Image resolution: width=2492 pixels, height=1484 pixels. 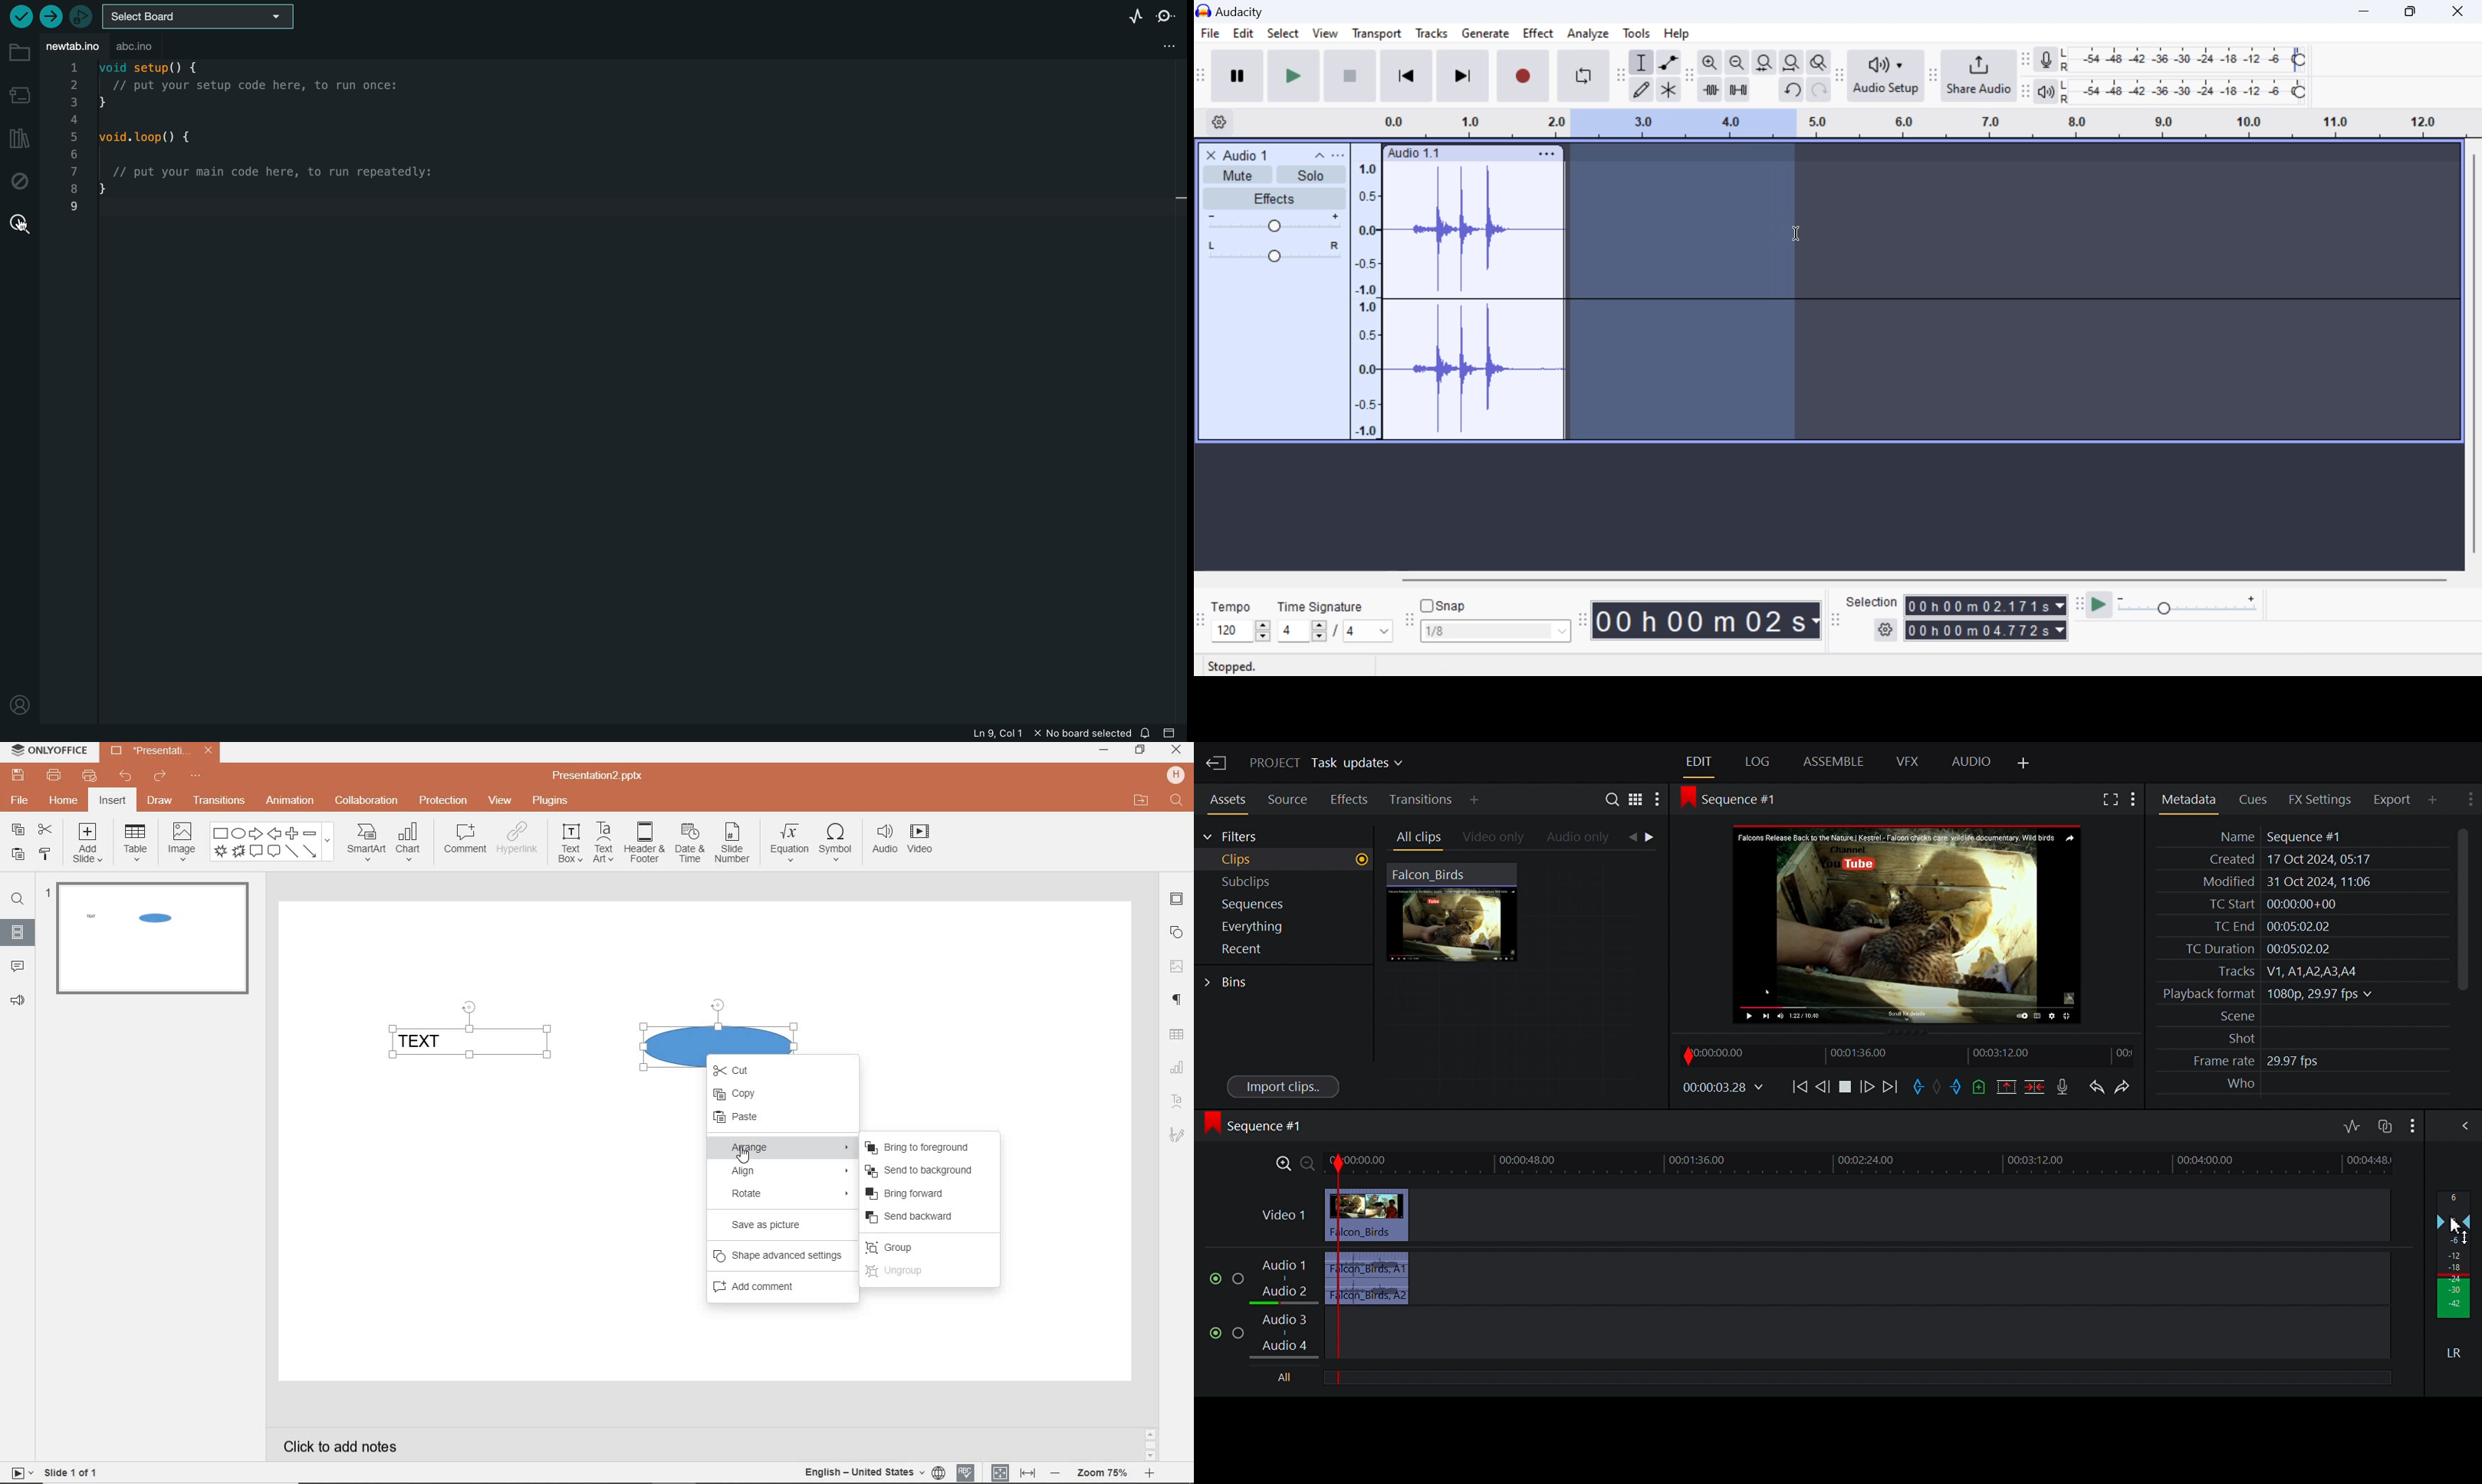 What do you see at coordinates (1737, 64) in the screenshot?
I see `zoom out` at bounding box center [1737, 64].